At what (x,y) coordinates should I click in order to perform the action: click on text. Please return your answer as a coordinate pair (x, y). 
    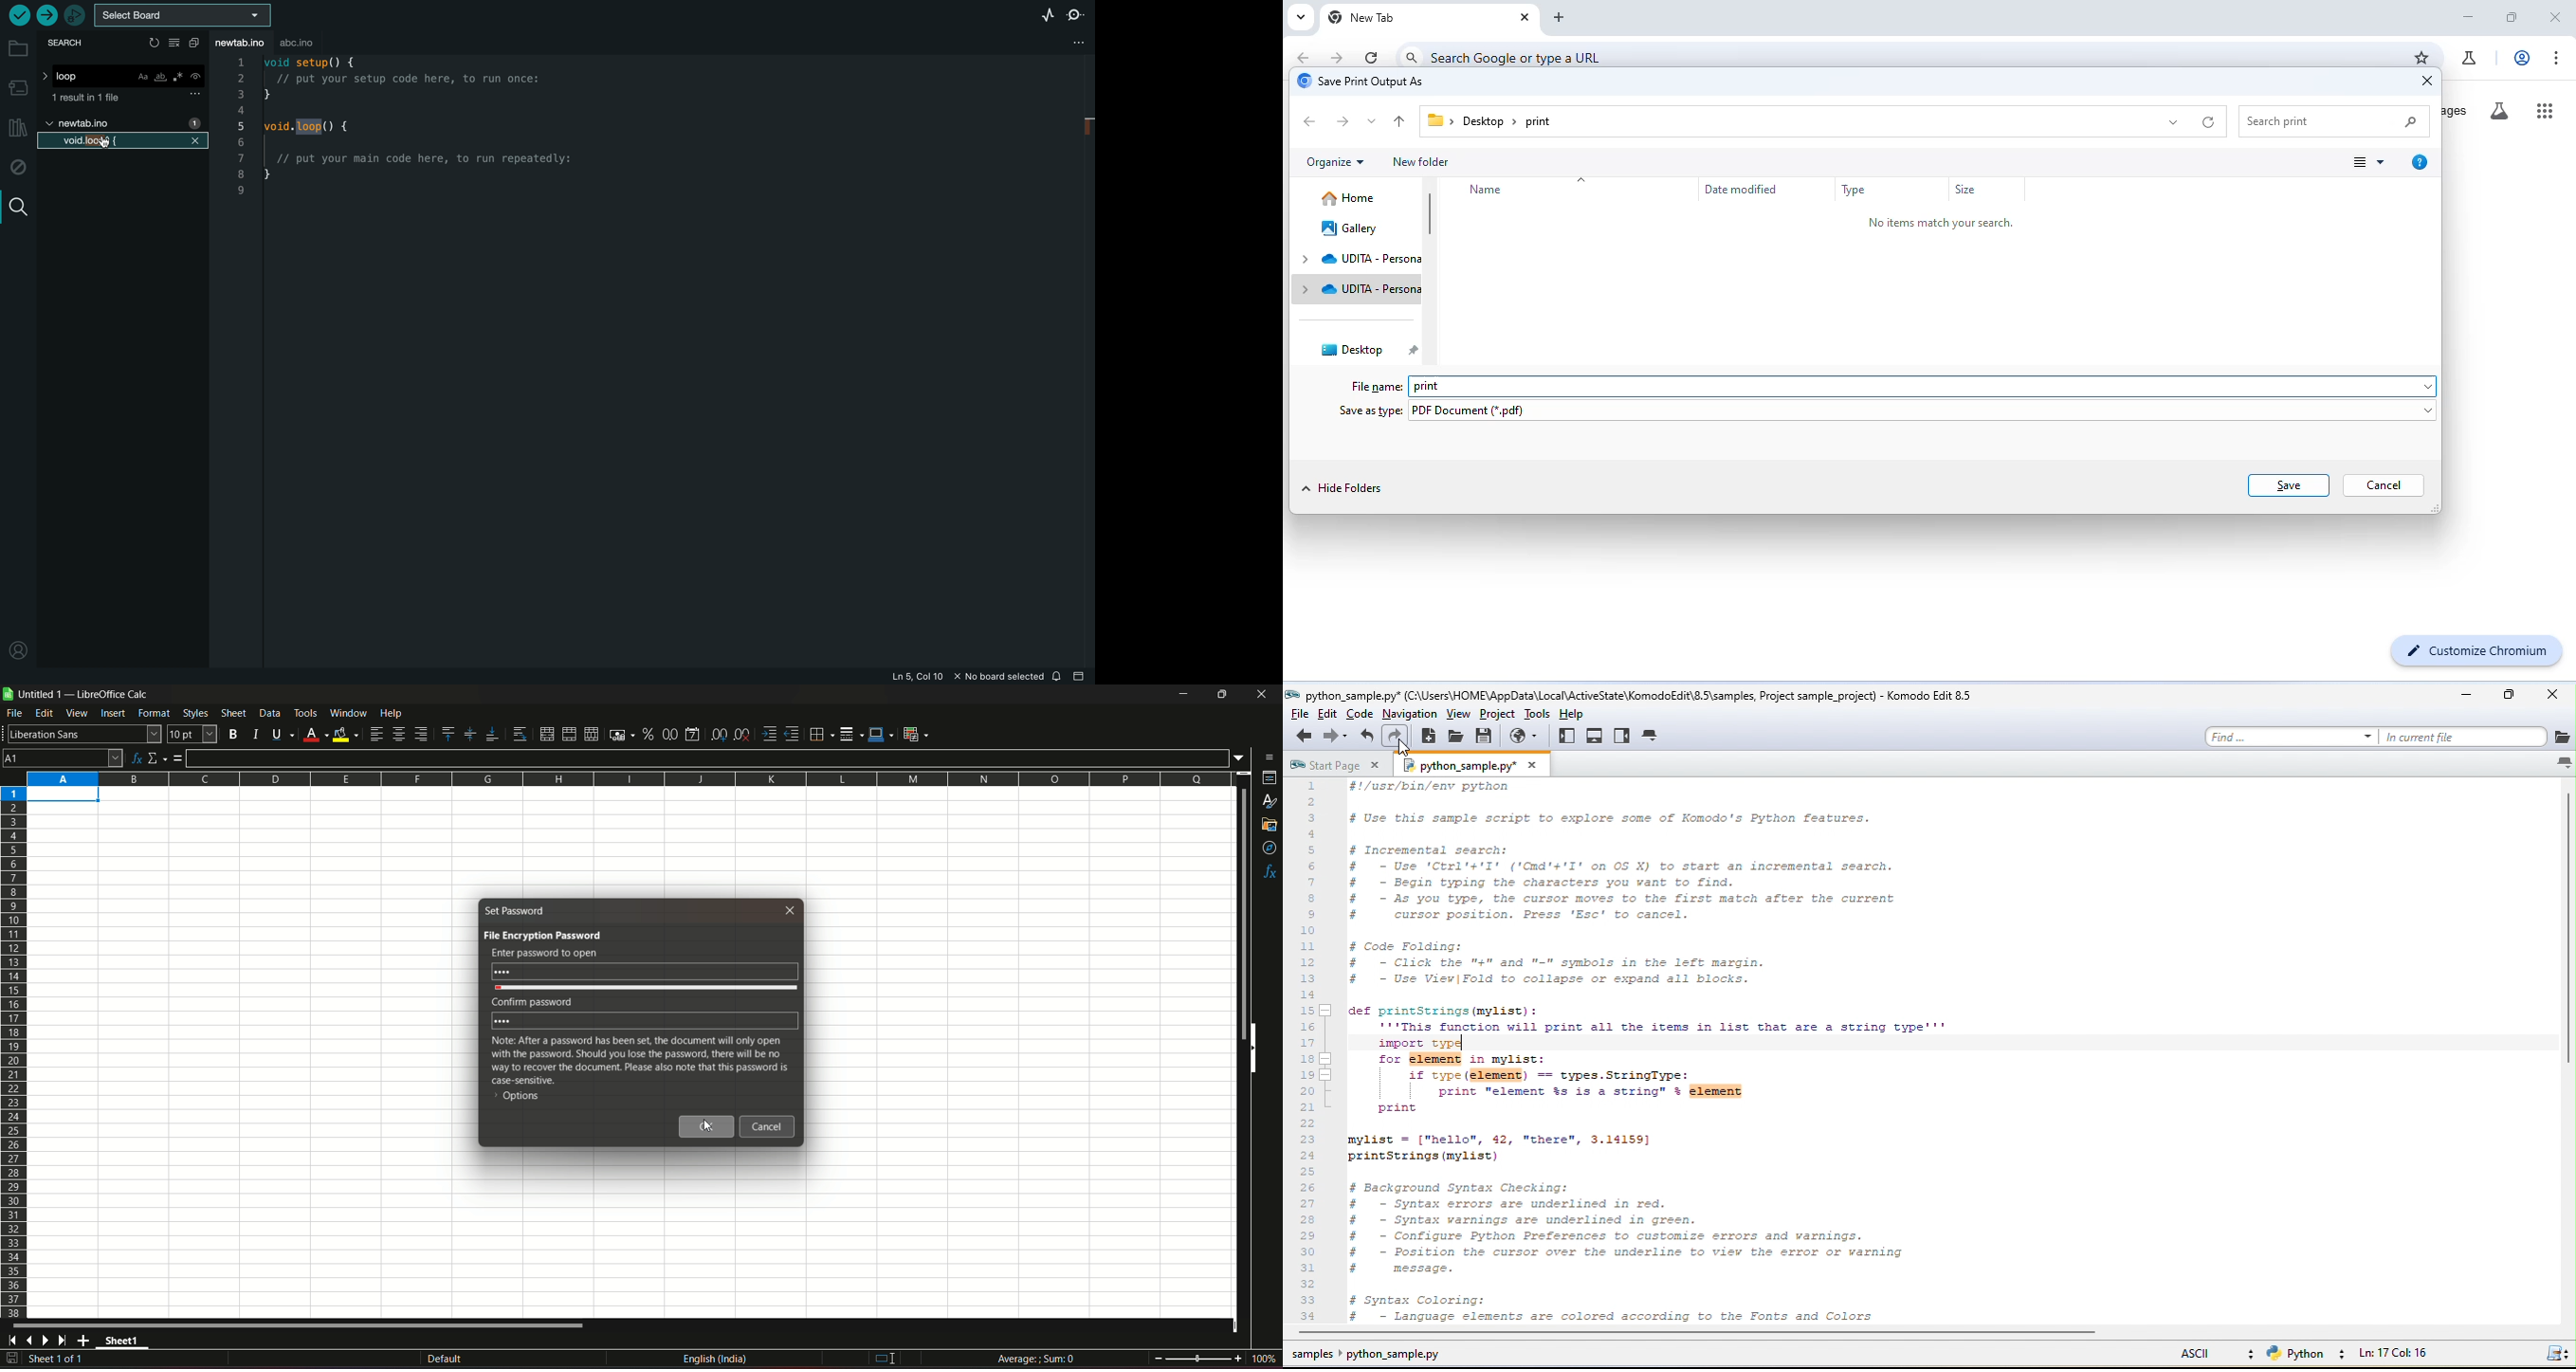
    Looking at the image, I should click on (529, 1001).